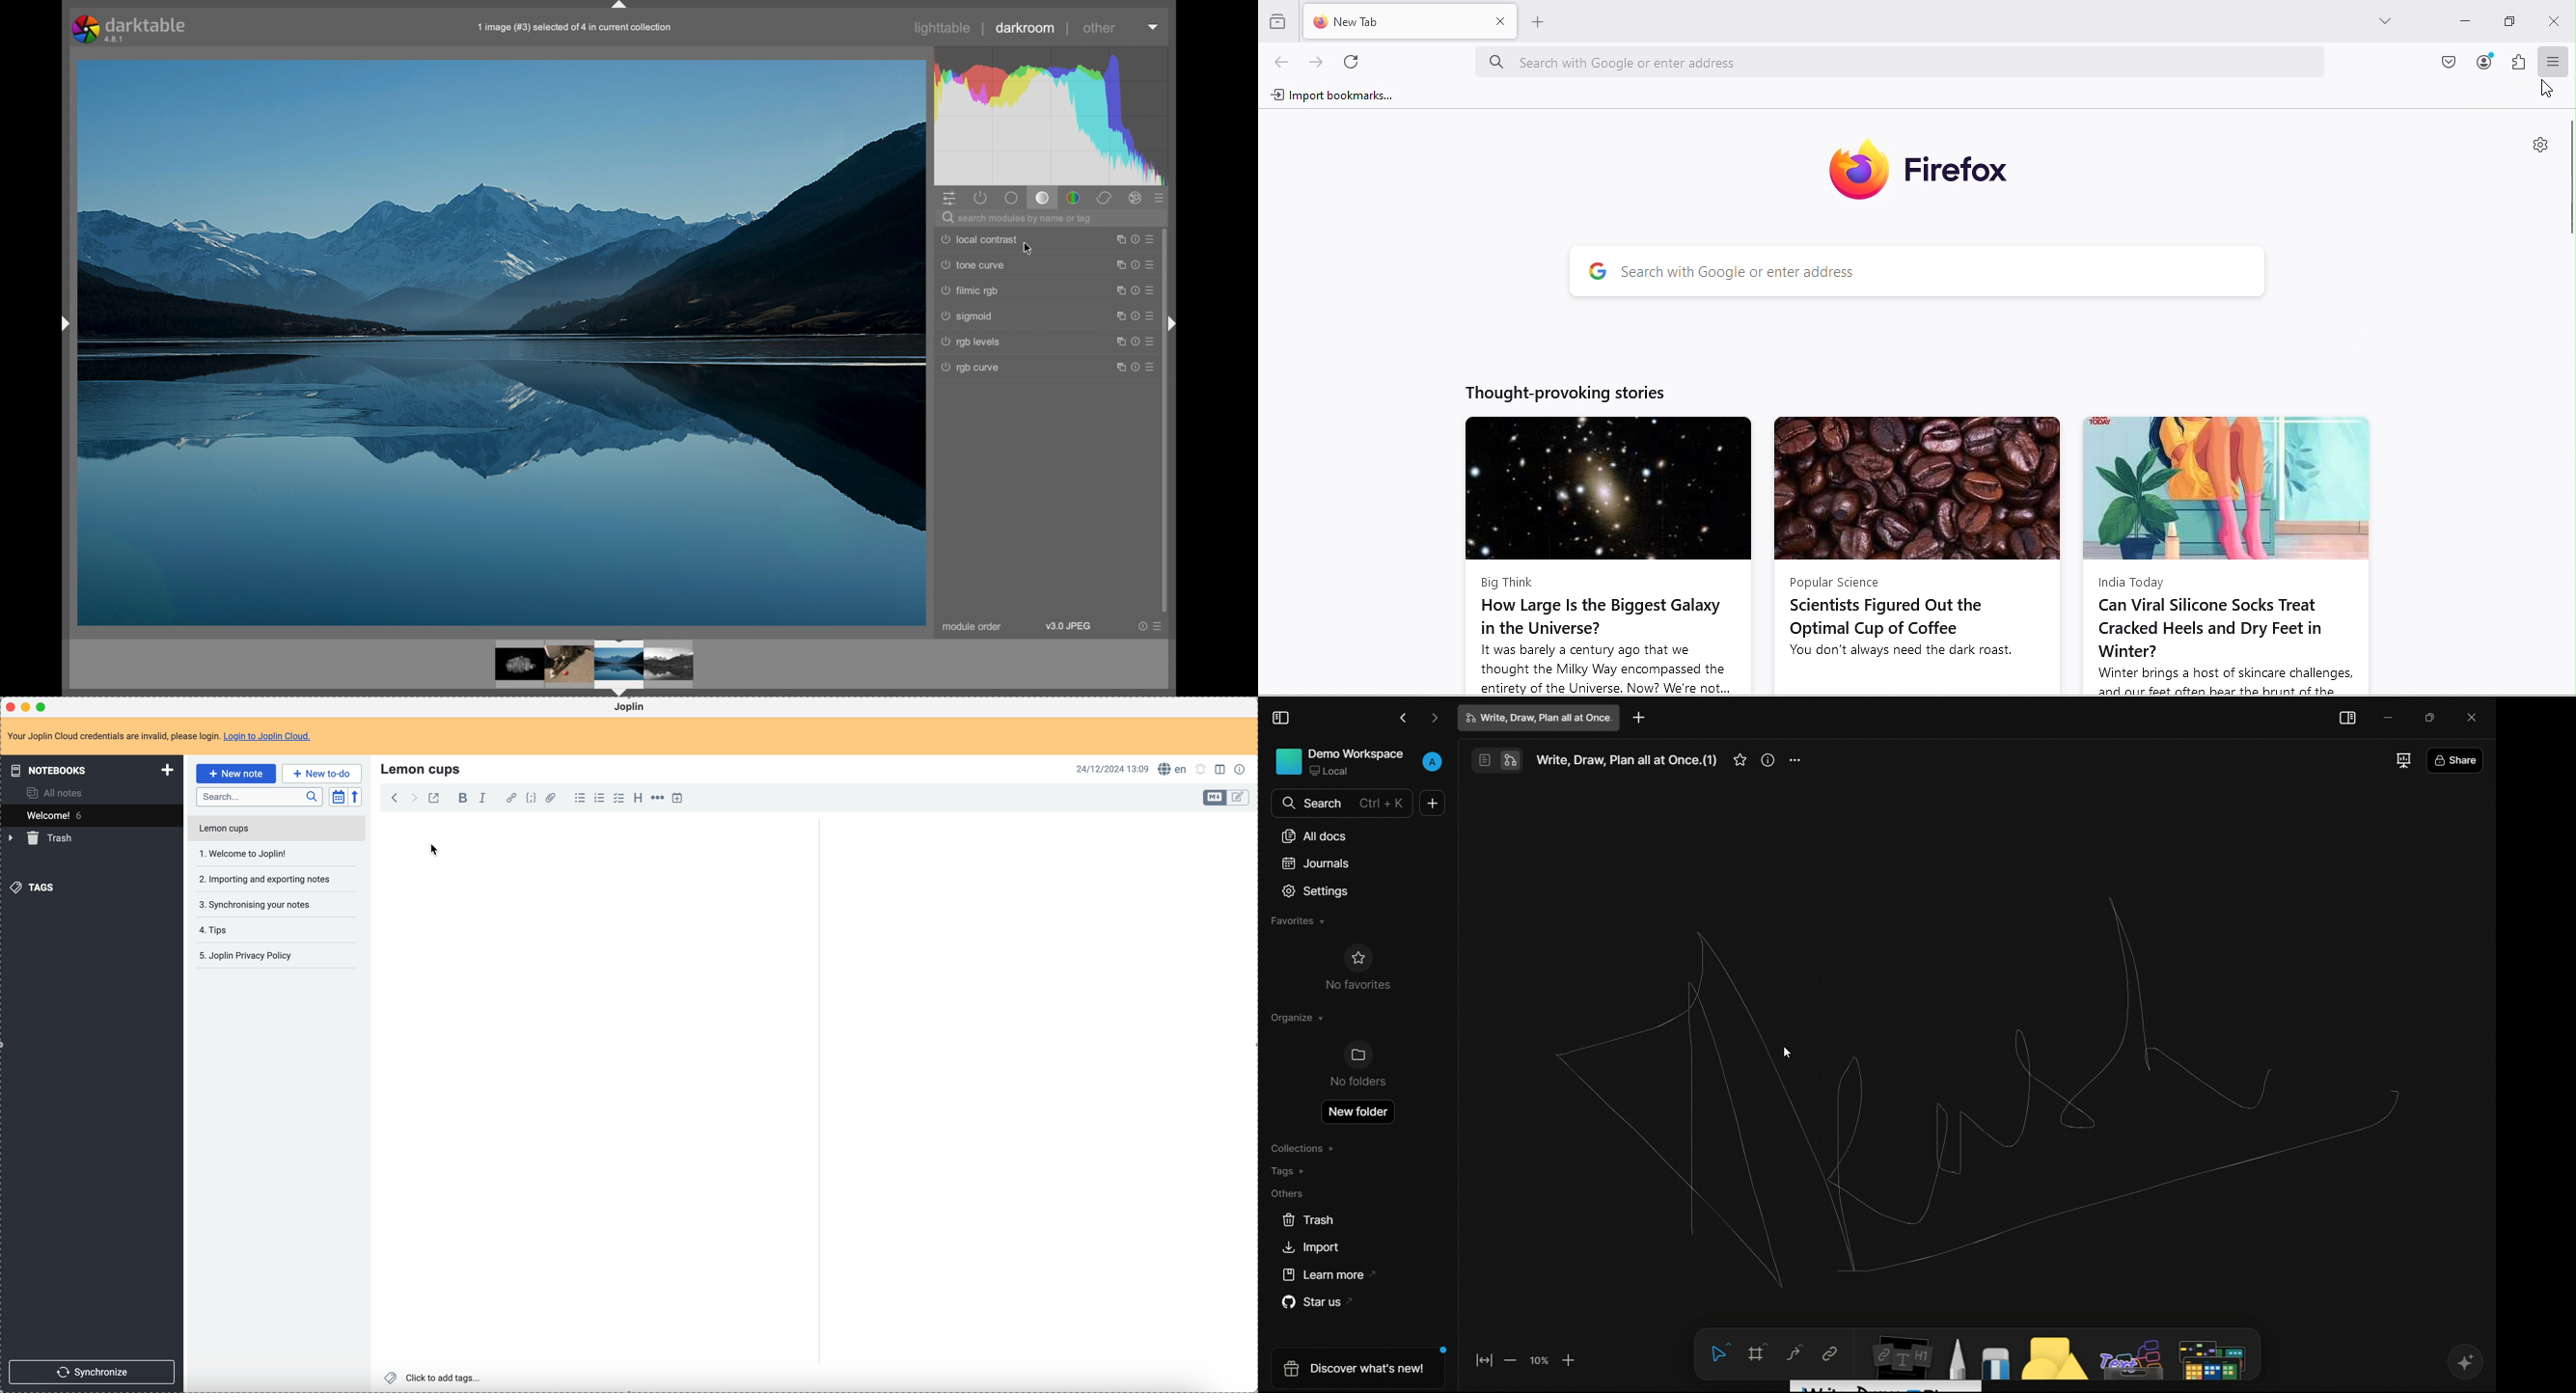 This screenshot has width=2576, height=1400. What do you see at coordinates (1025, 249) in the screenshot?
I see `cursor` at bounding box center [1025, 249].